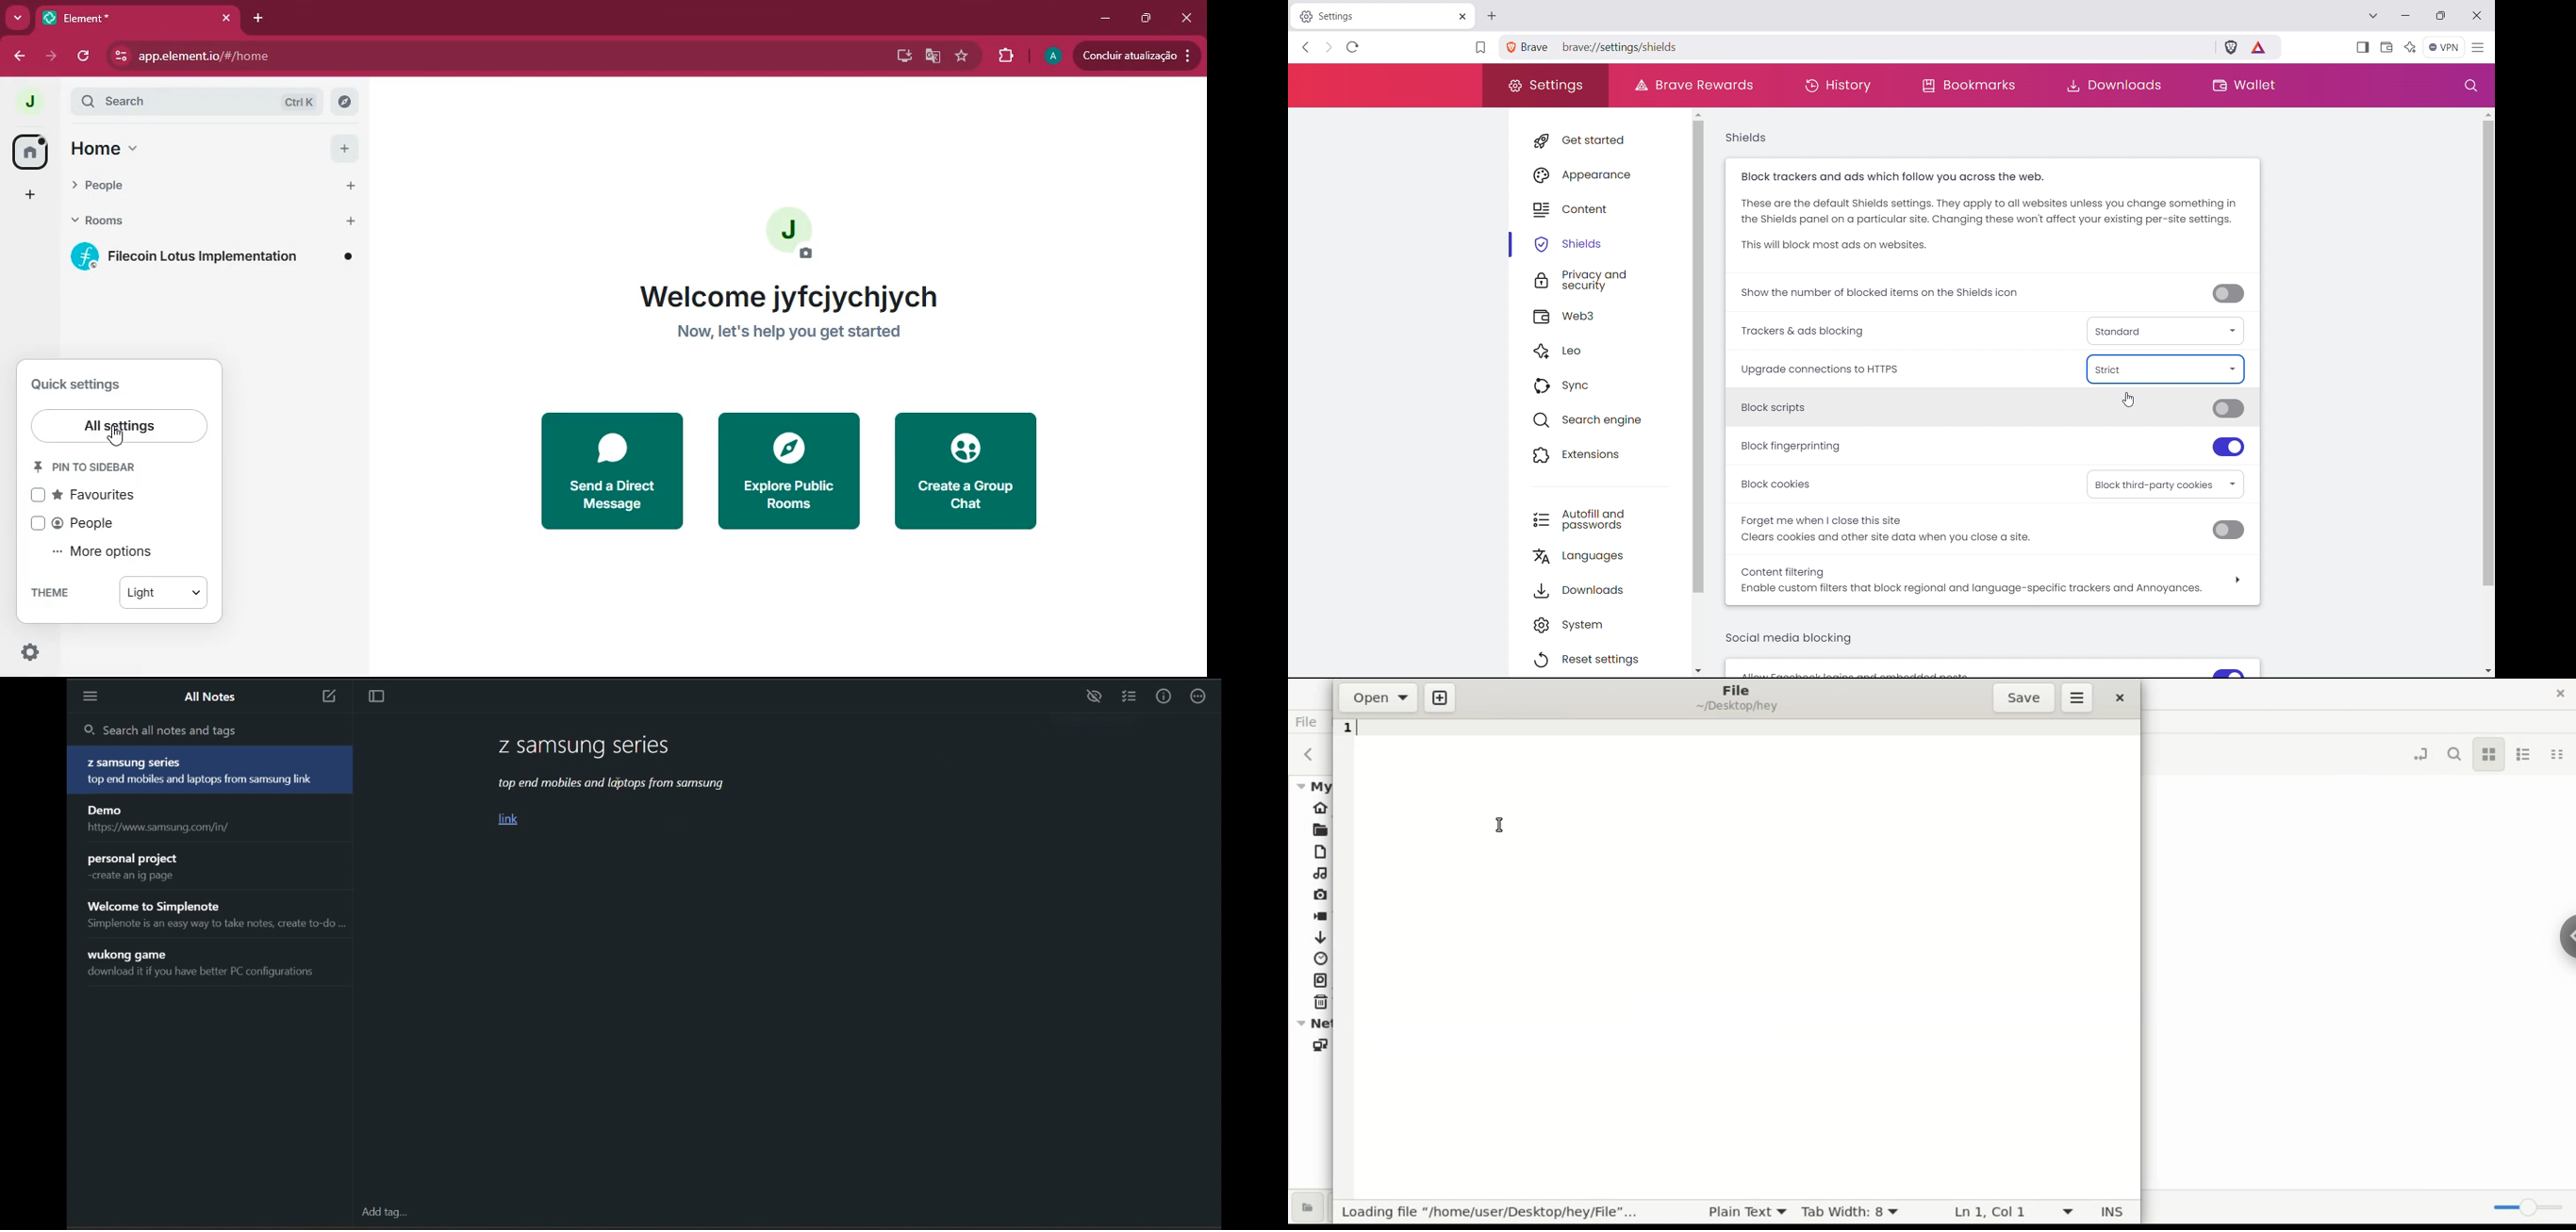 This screenshot has width=2576, height=1232. I want to click on web3, so click(1607, 315).